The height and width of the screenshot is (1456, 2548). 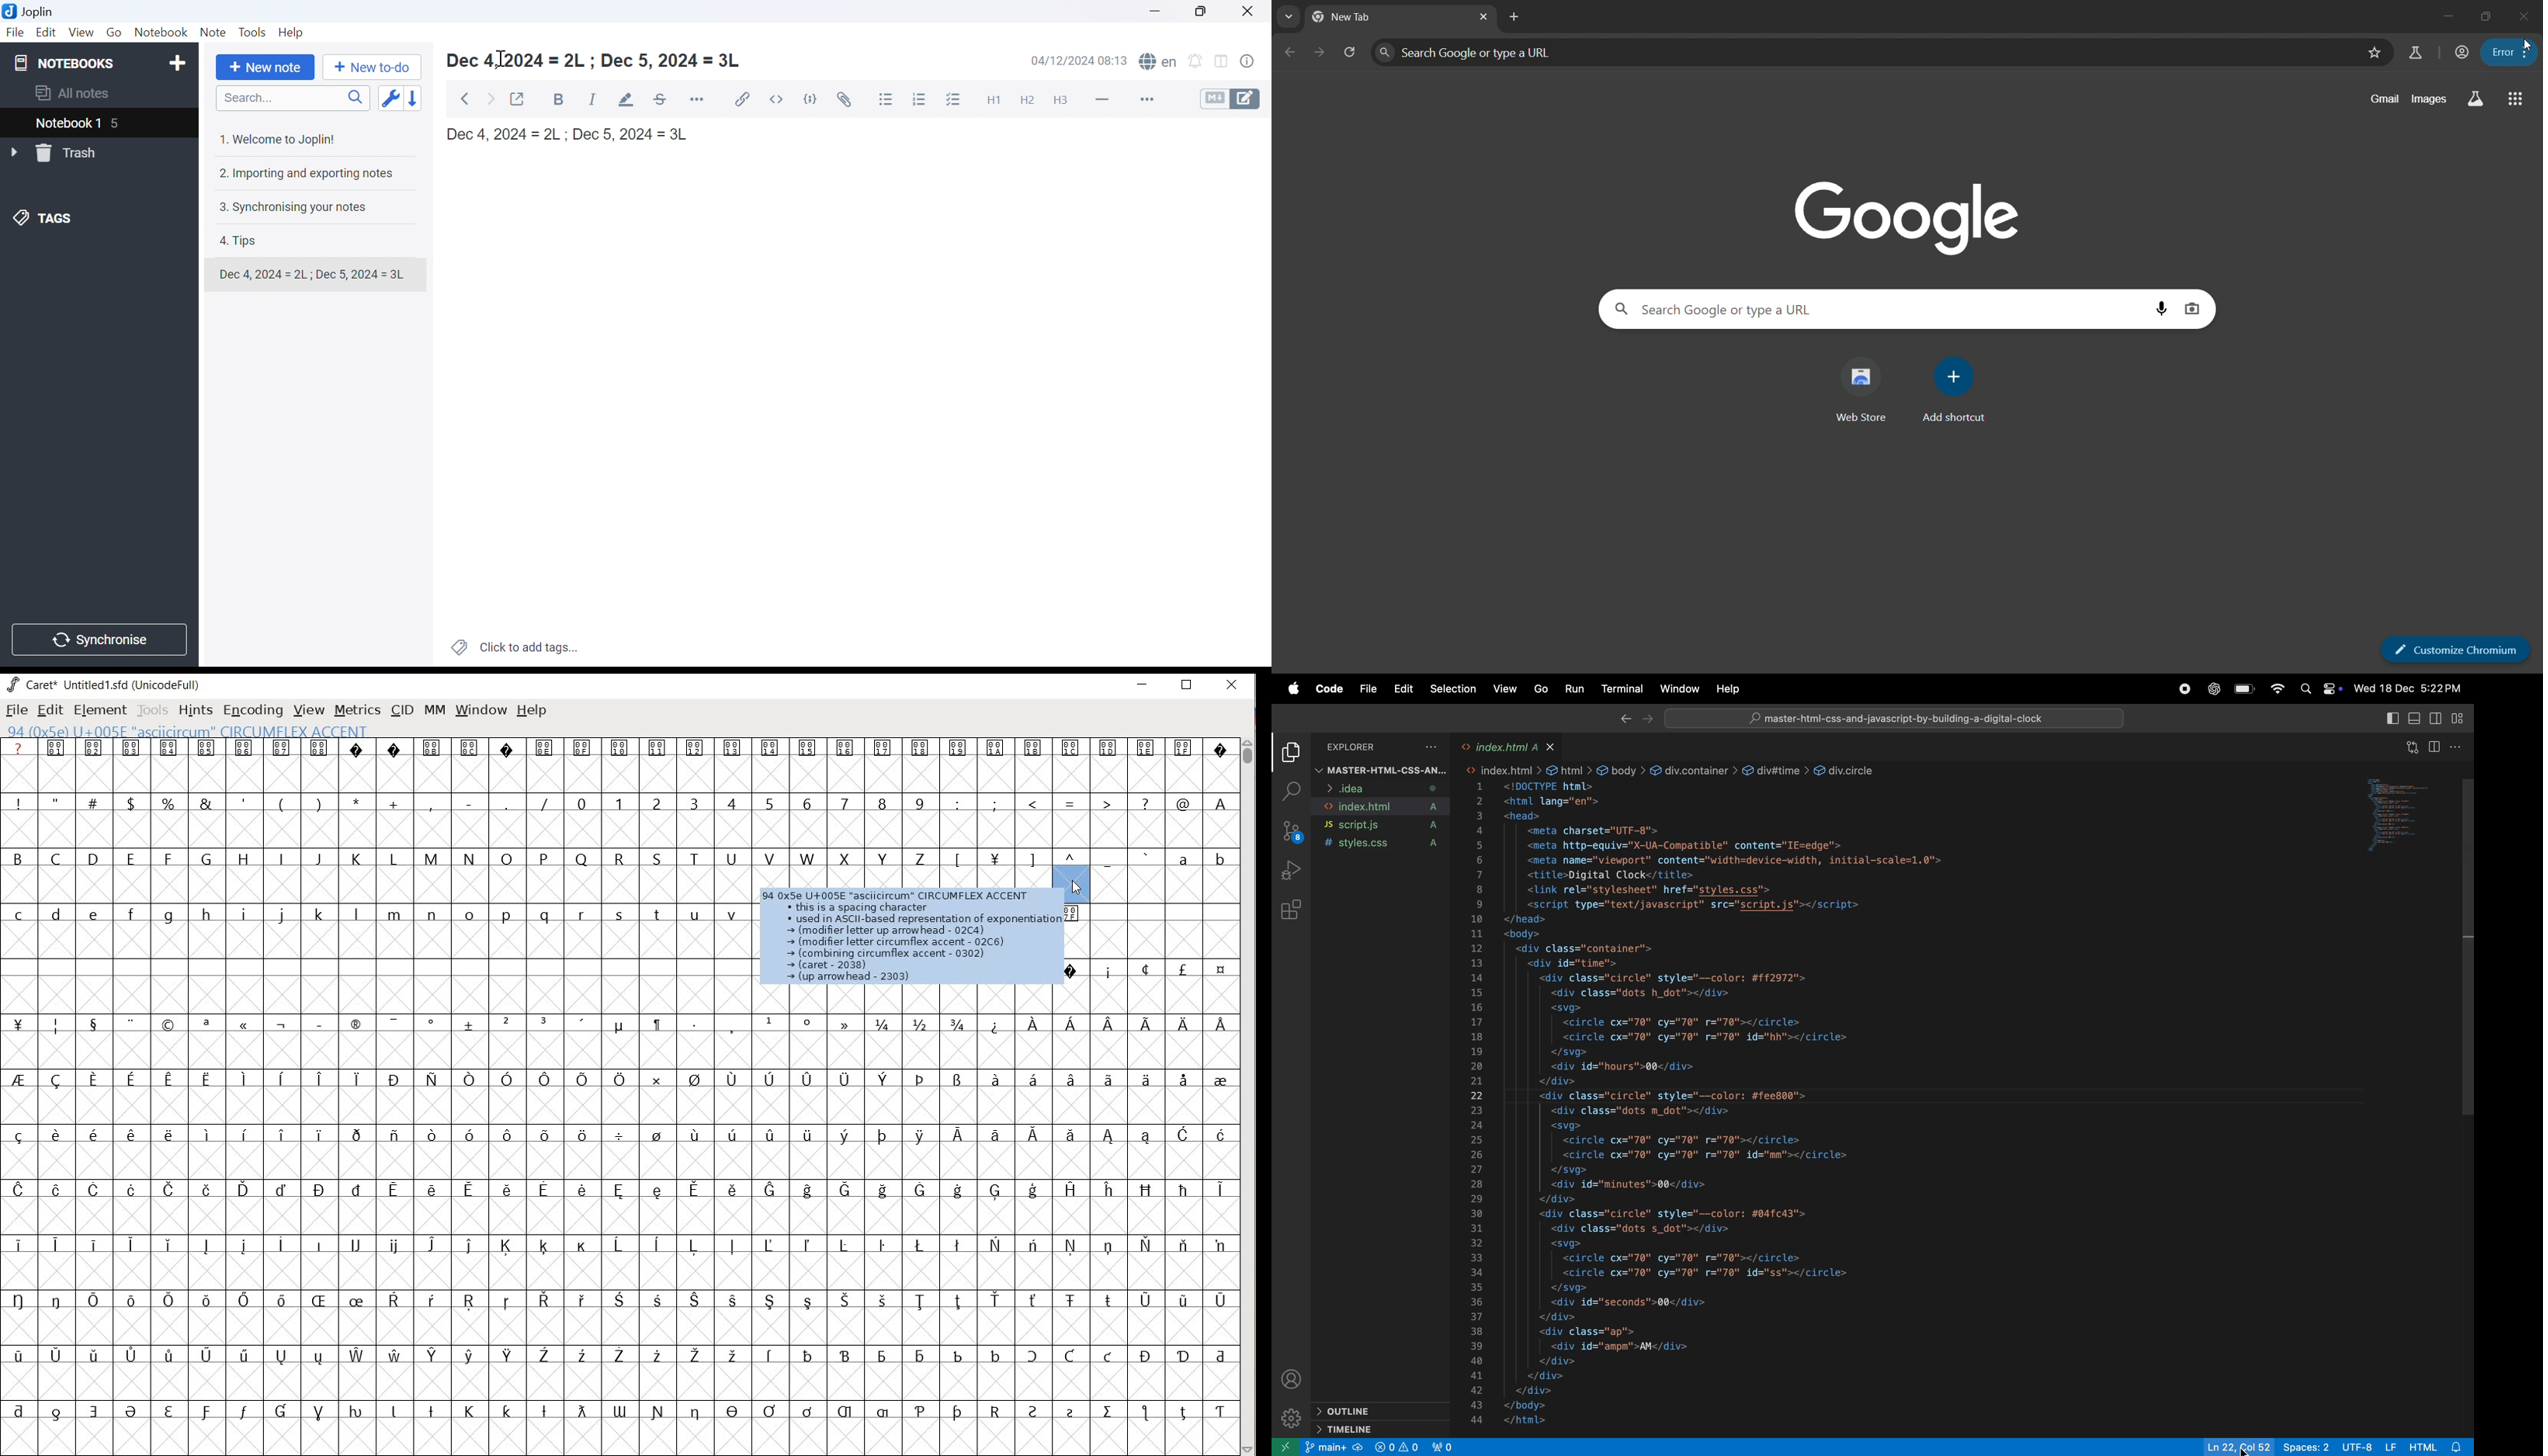 What do you see at coordinates (67, 64) in the screenshot?
I see `NOTEBOOKS` at bounding box center [67, 64].